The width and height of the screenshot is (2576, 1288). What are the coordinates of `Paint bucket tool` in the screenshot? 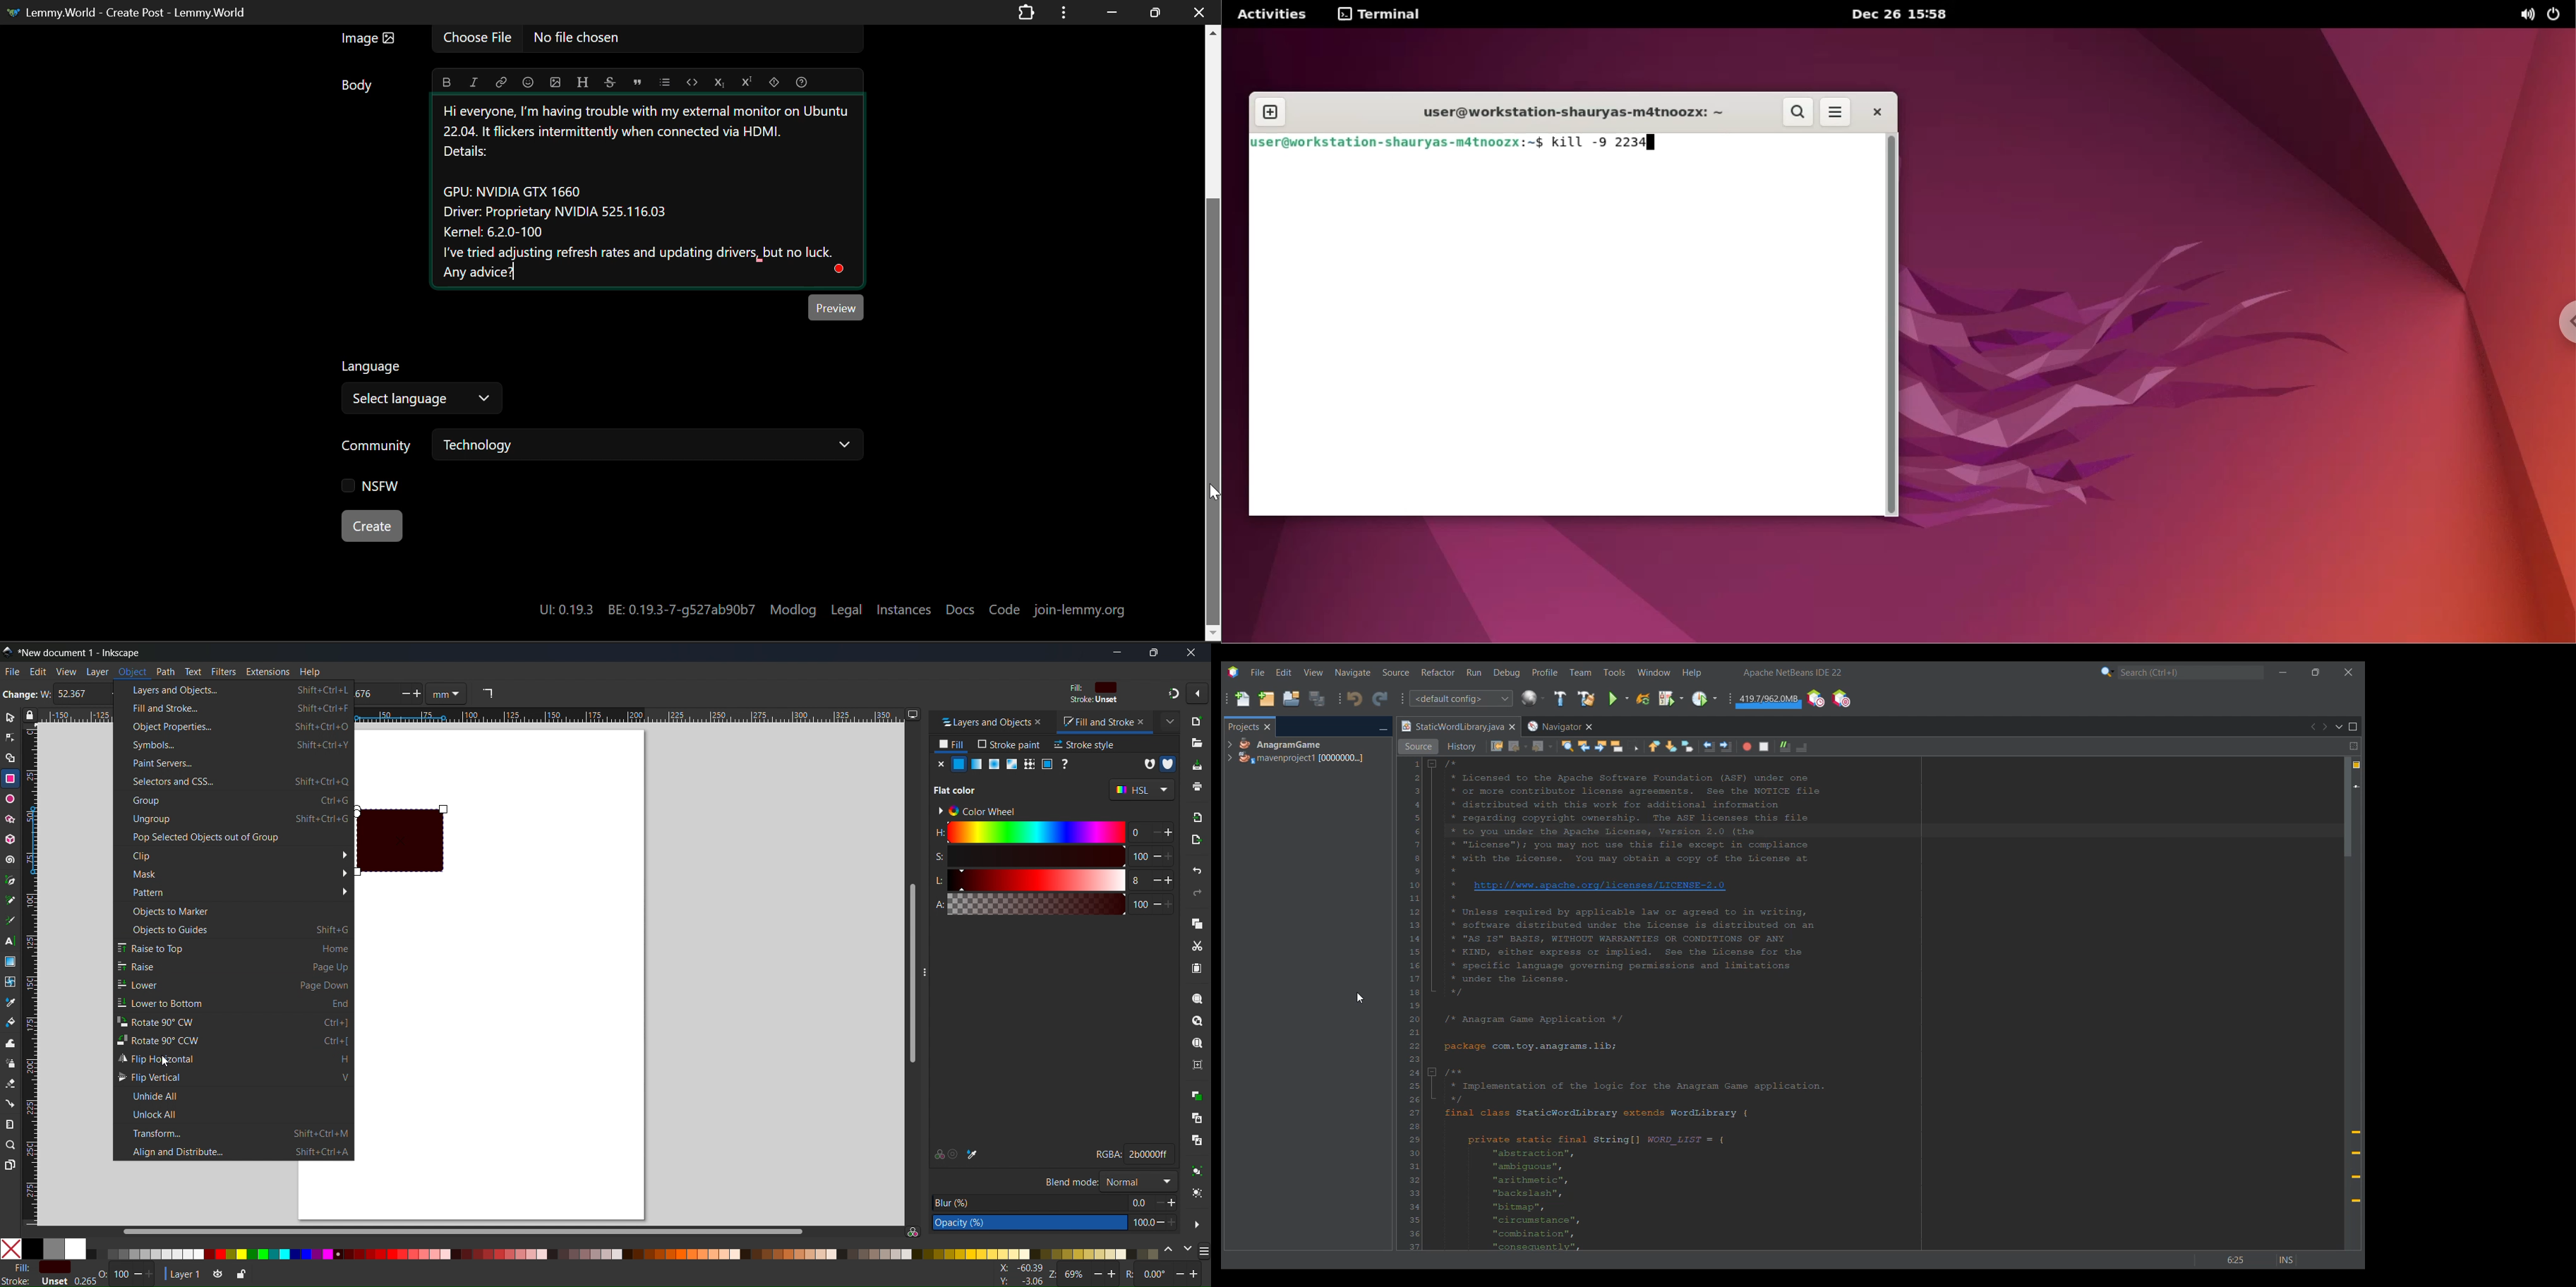 It's located at (10, 1021).